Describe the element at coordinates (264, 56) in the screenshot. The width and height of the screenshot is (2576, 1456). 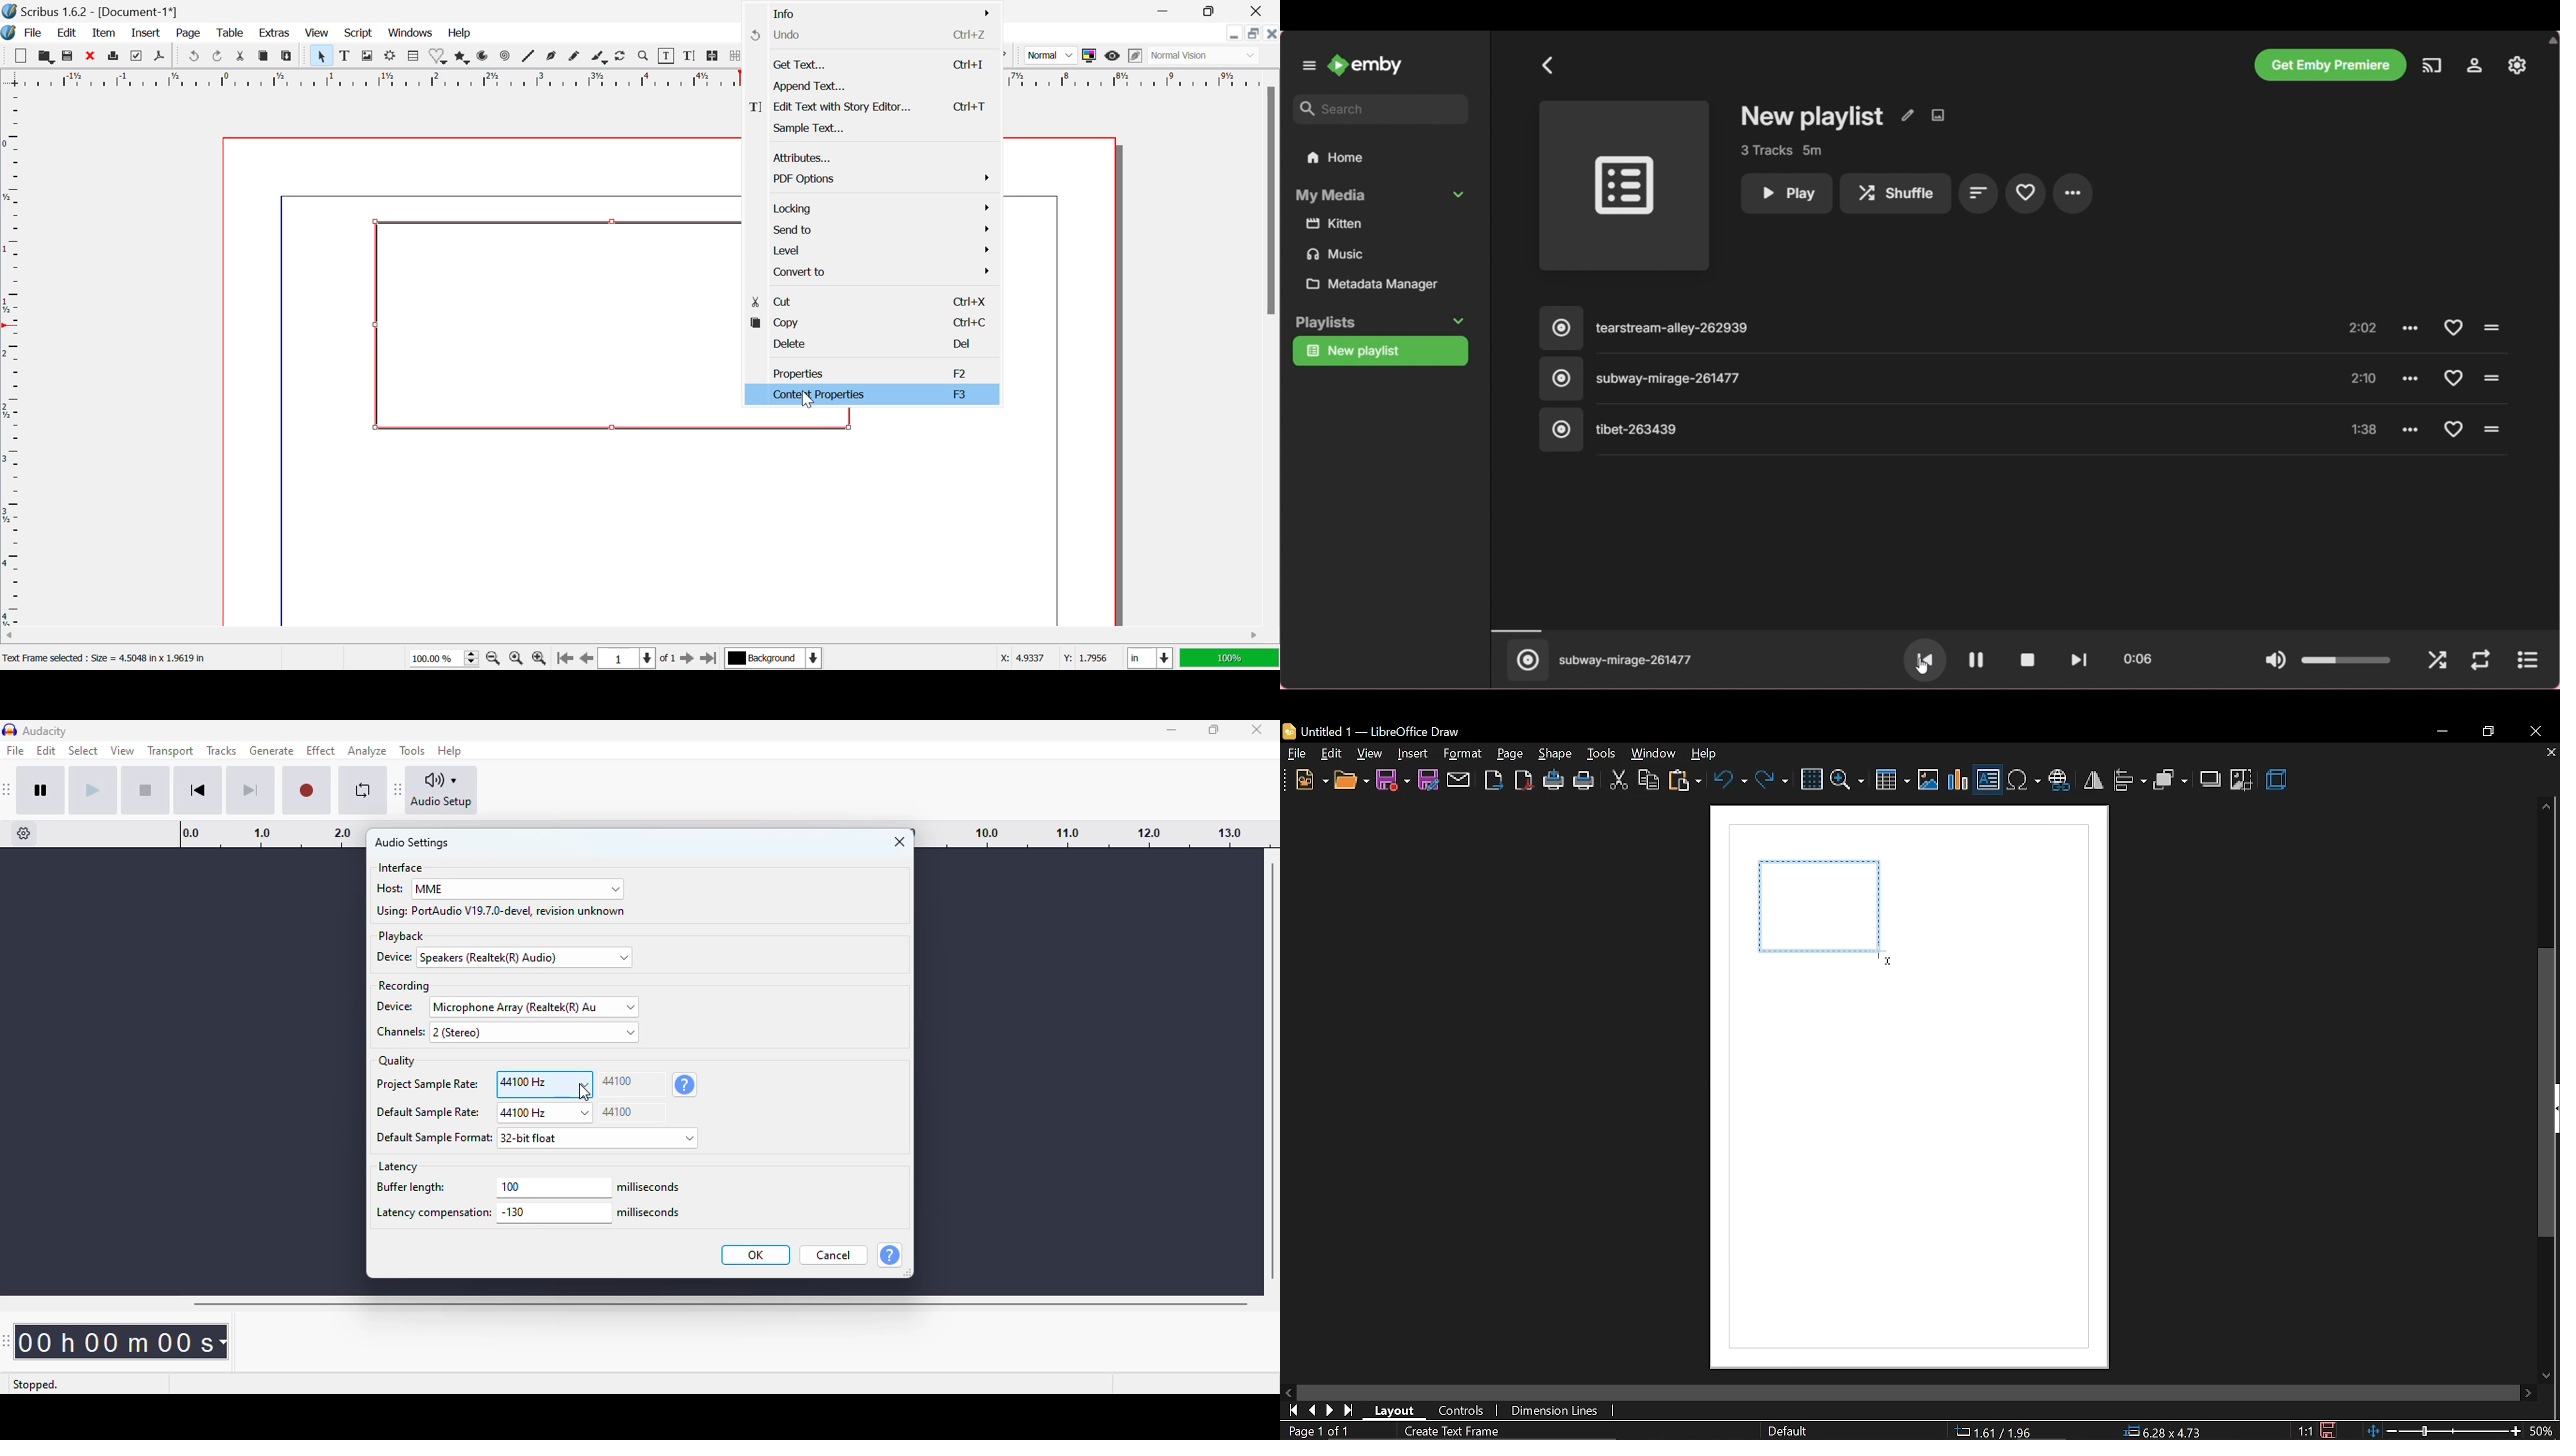
I see `Copy` at that location.